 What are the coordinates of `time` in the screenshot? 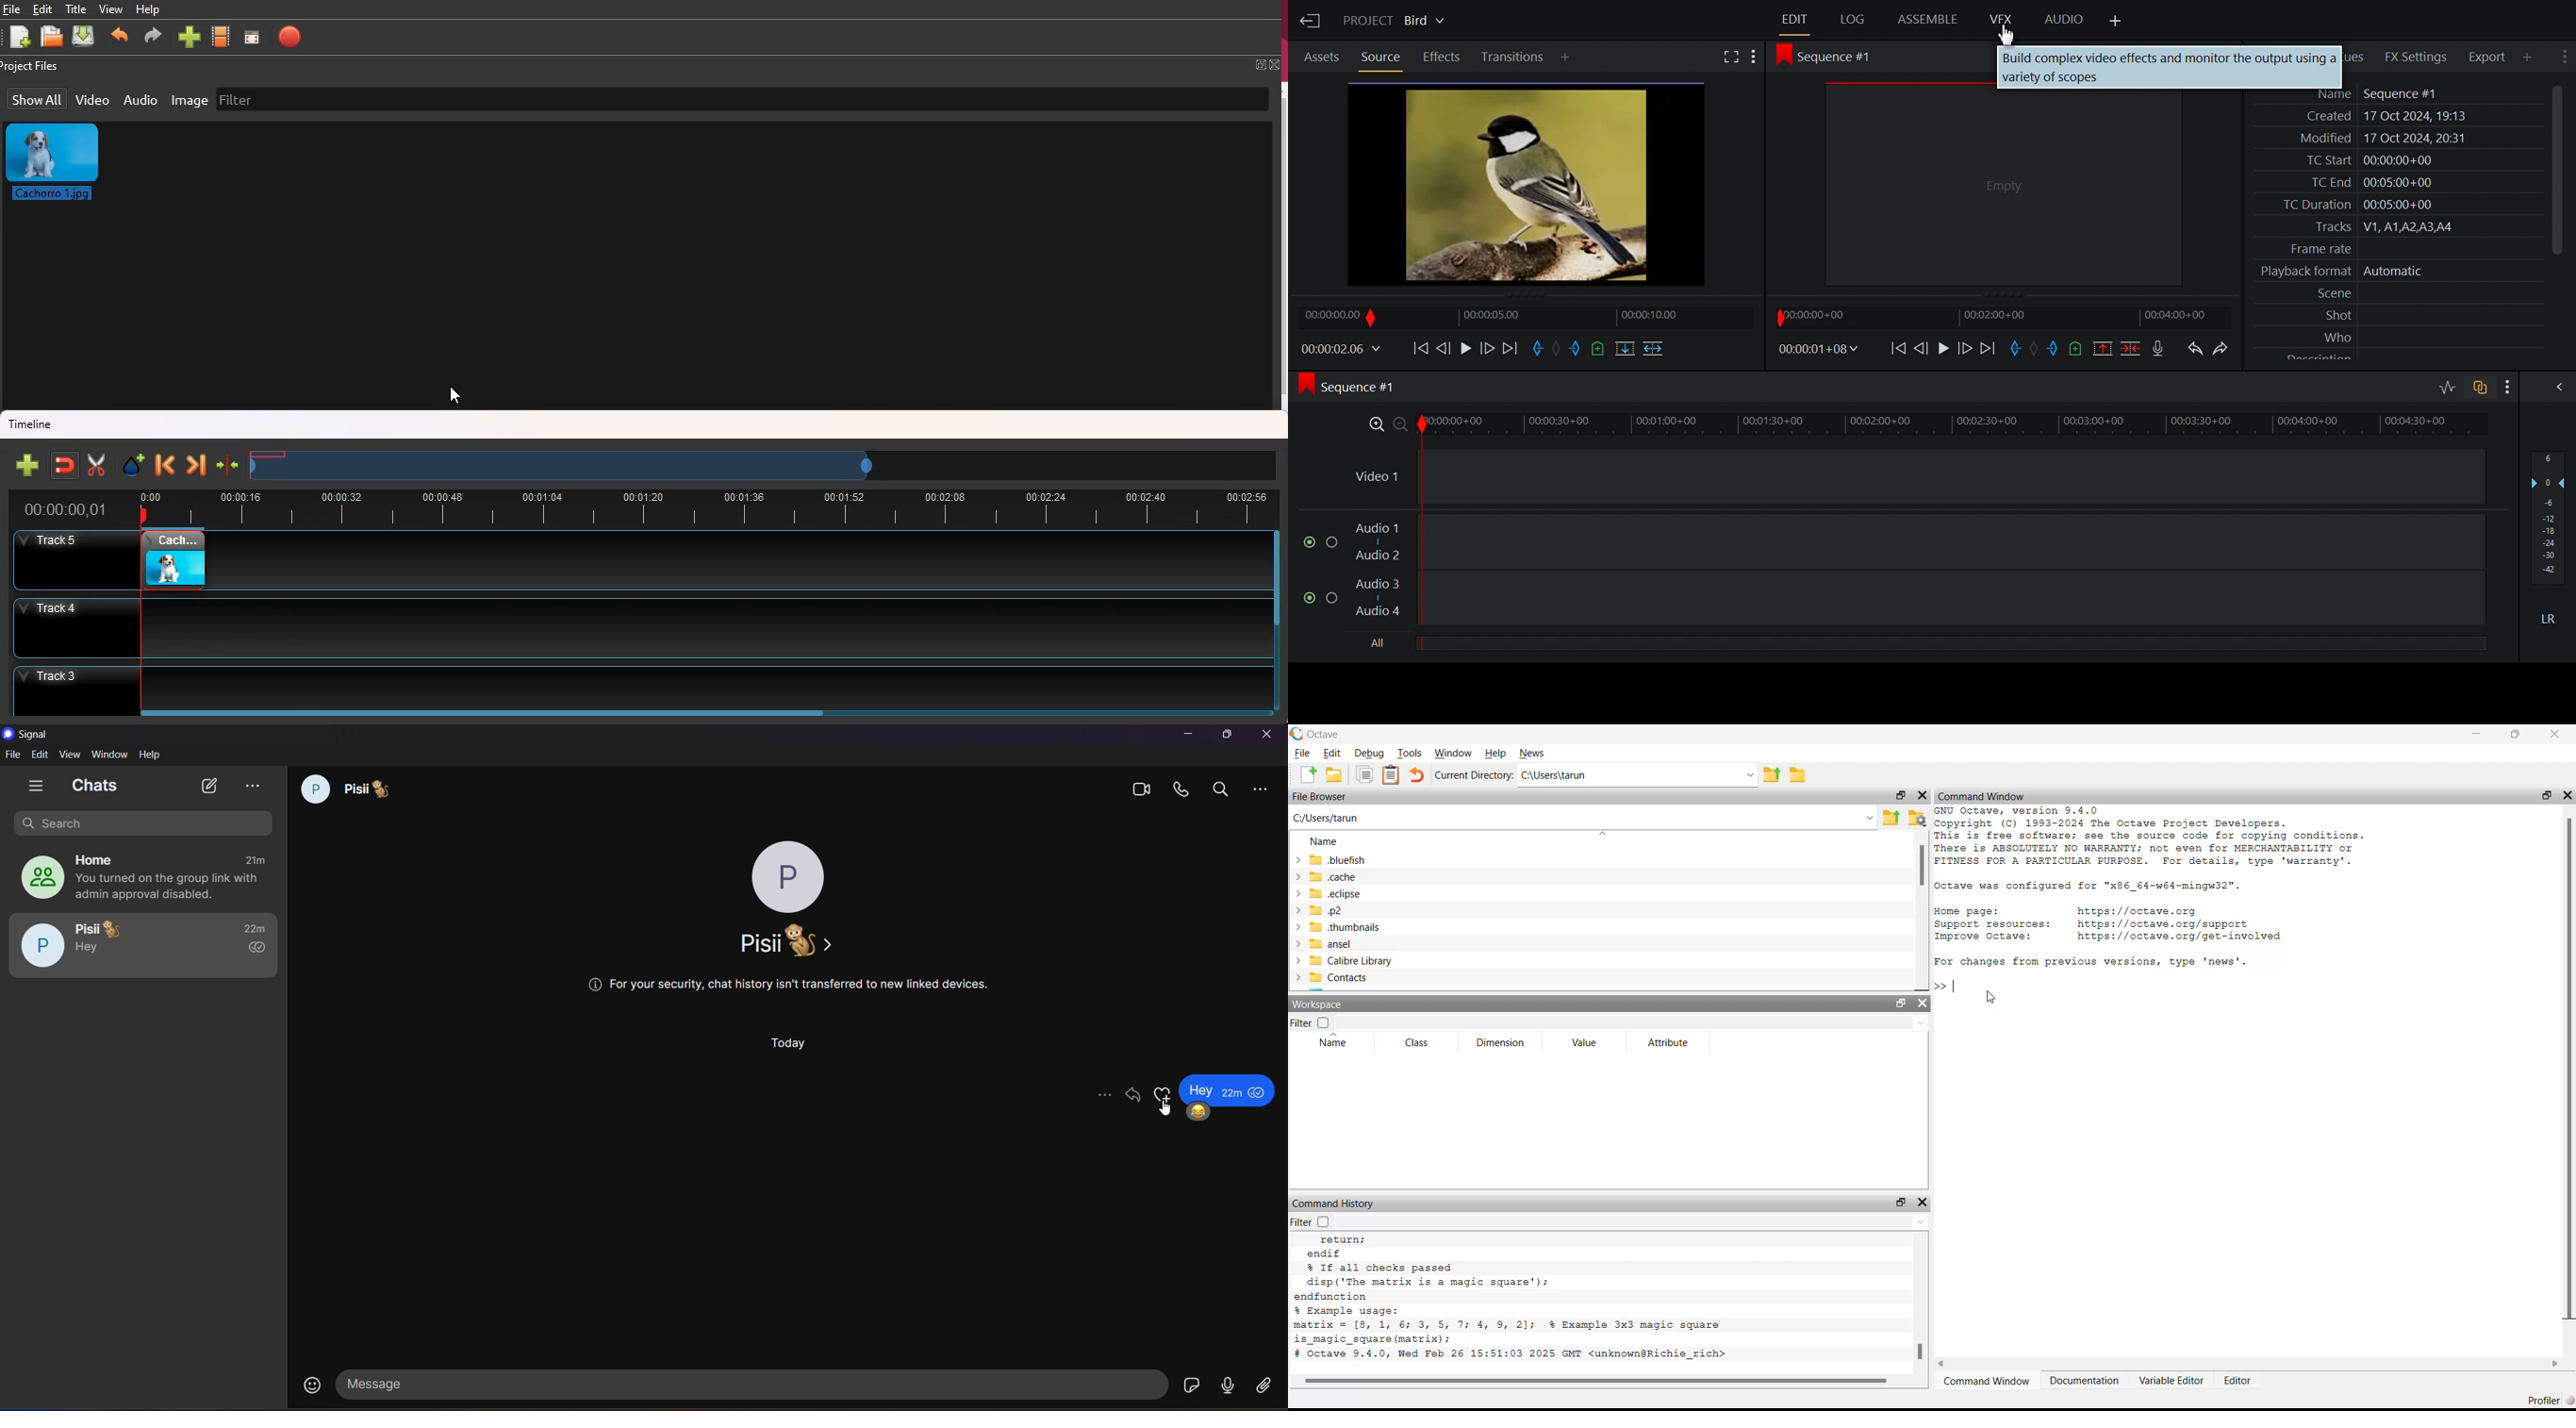 It's located at (63, 508).